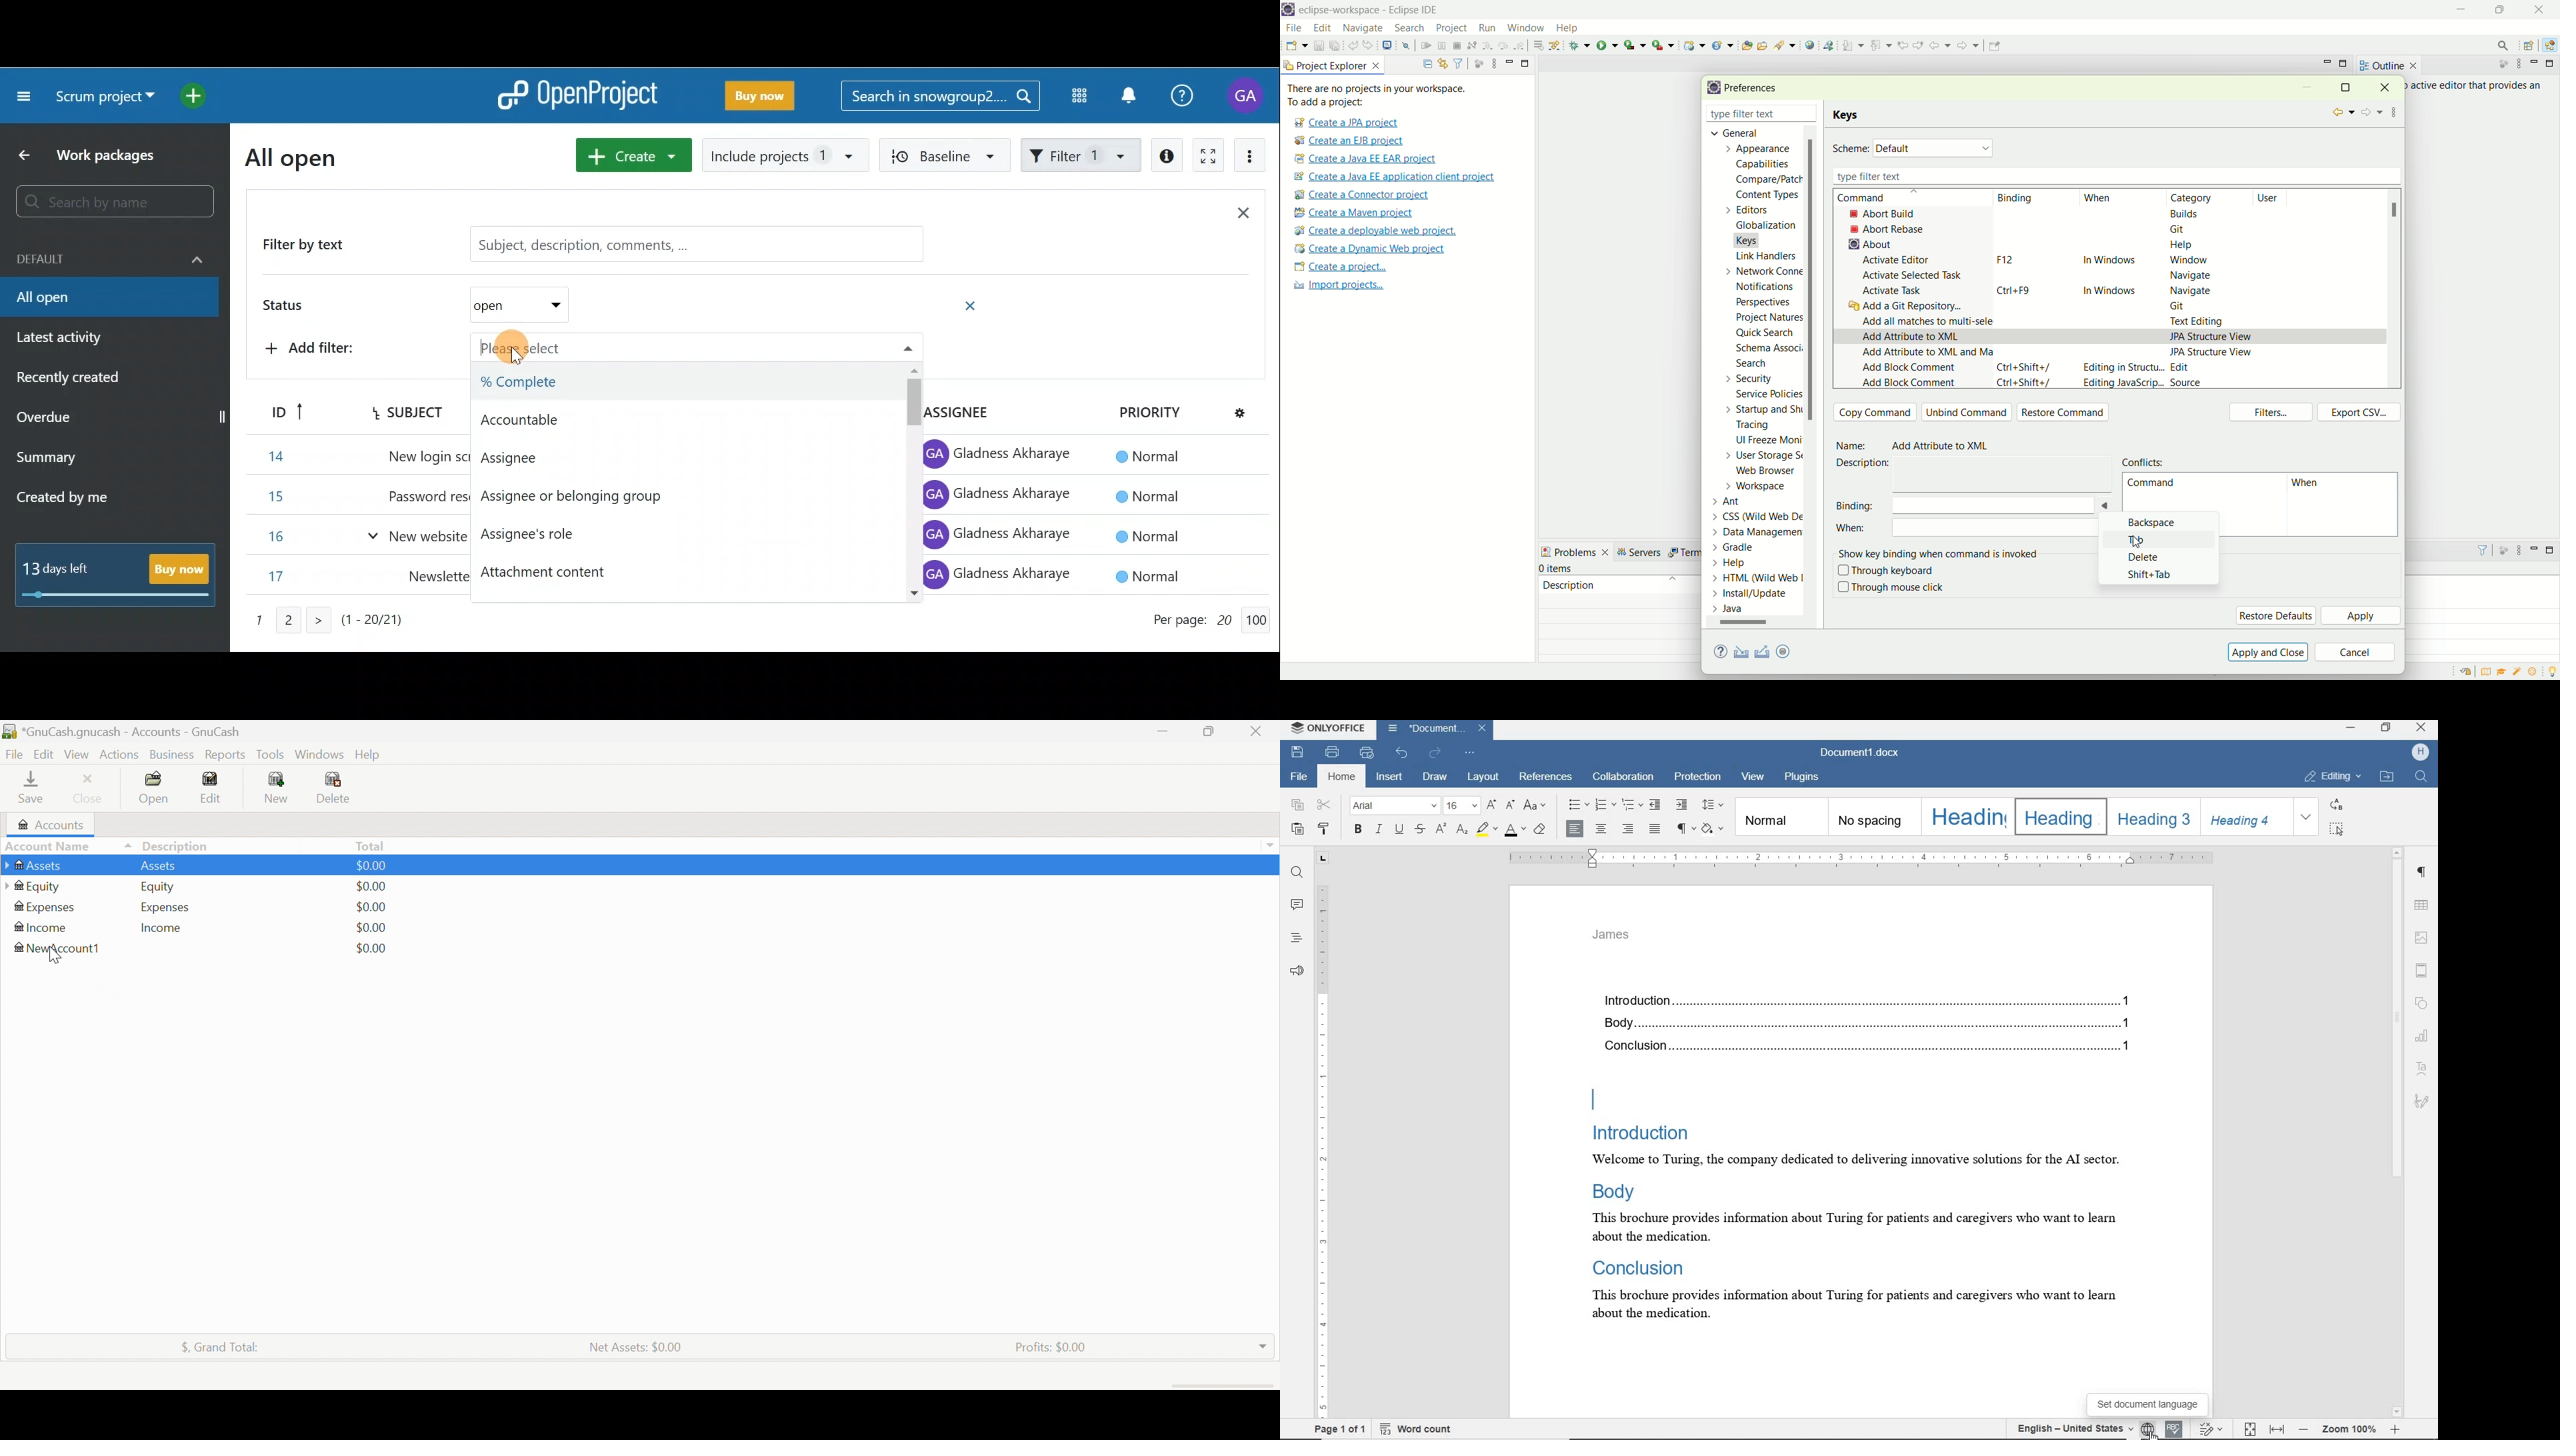  I want to click on clear style, so click(1541, 830).